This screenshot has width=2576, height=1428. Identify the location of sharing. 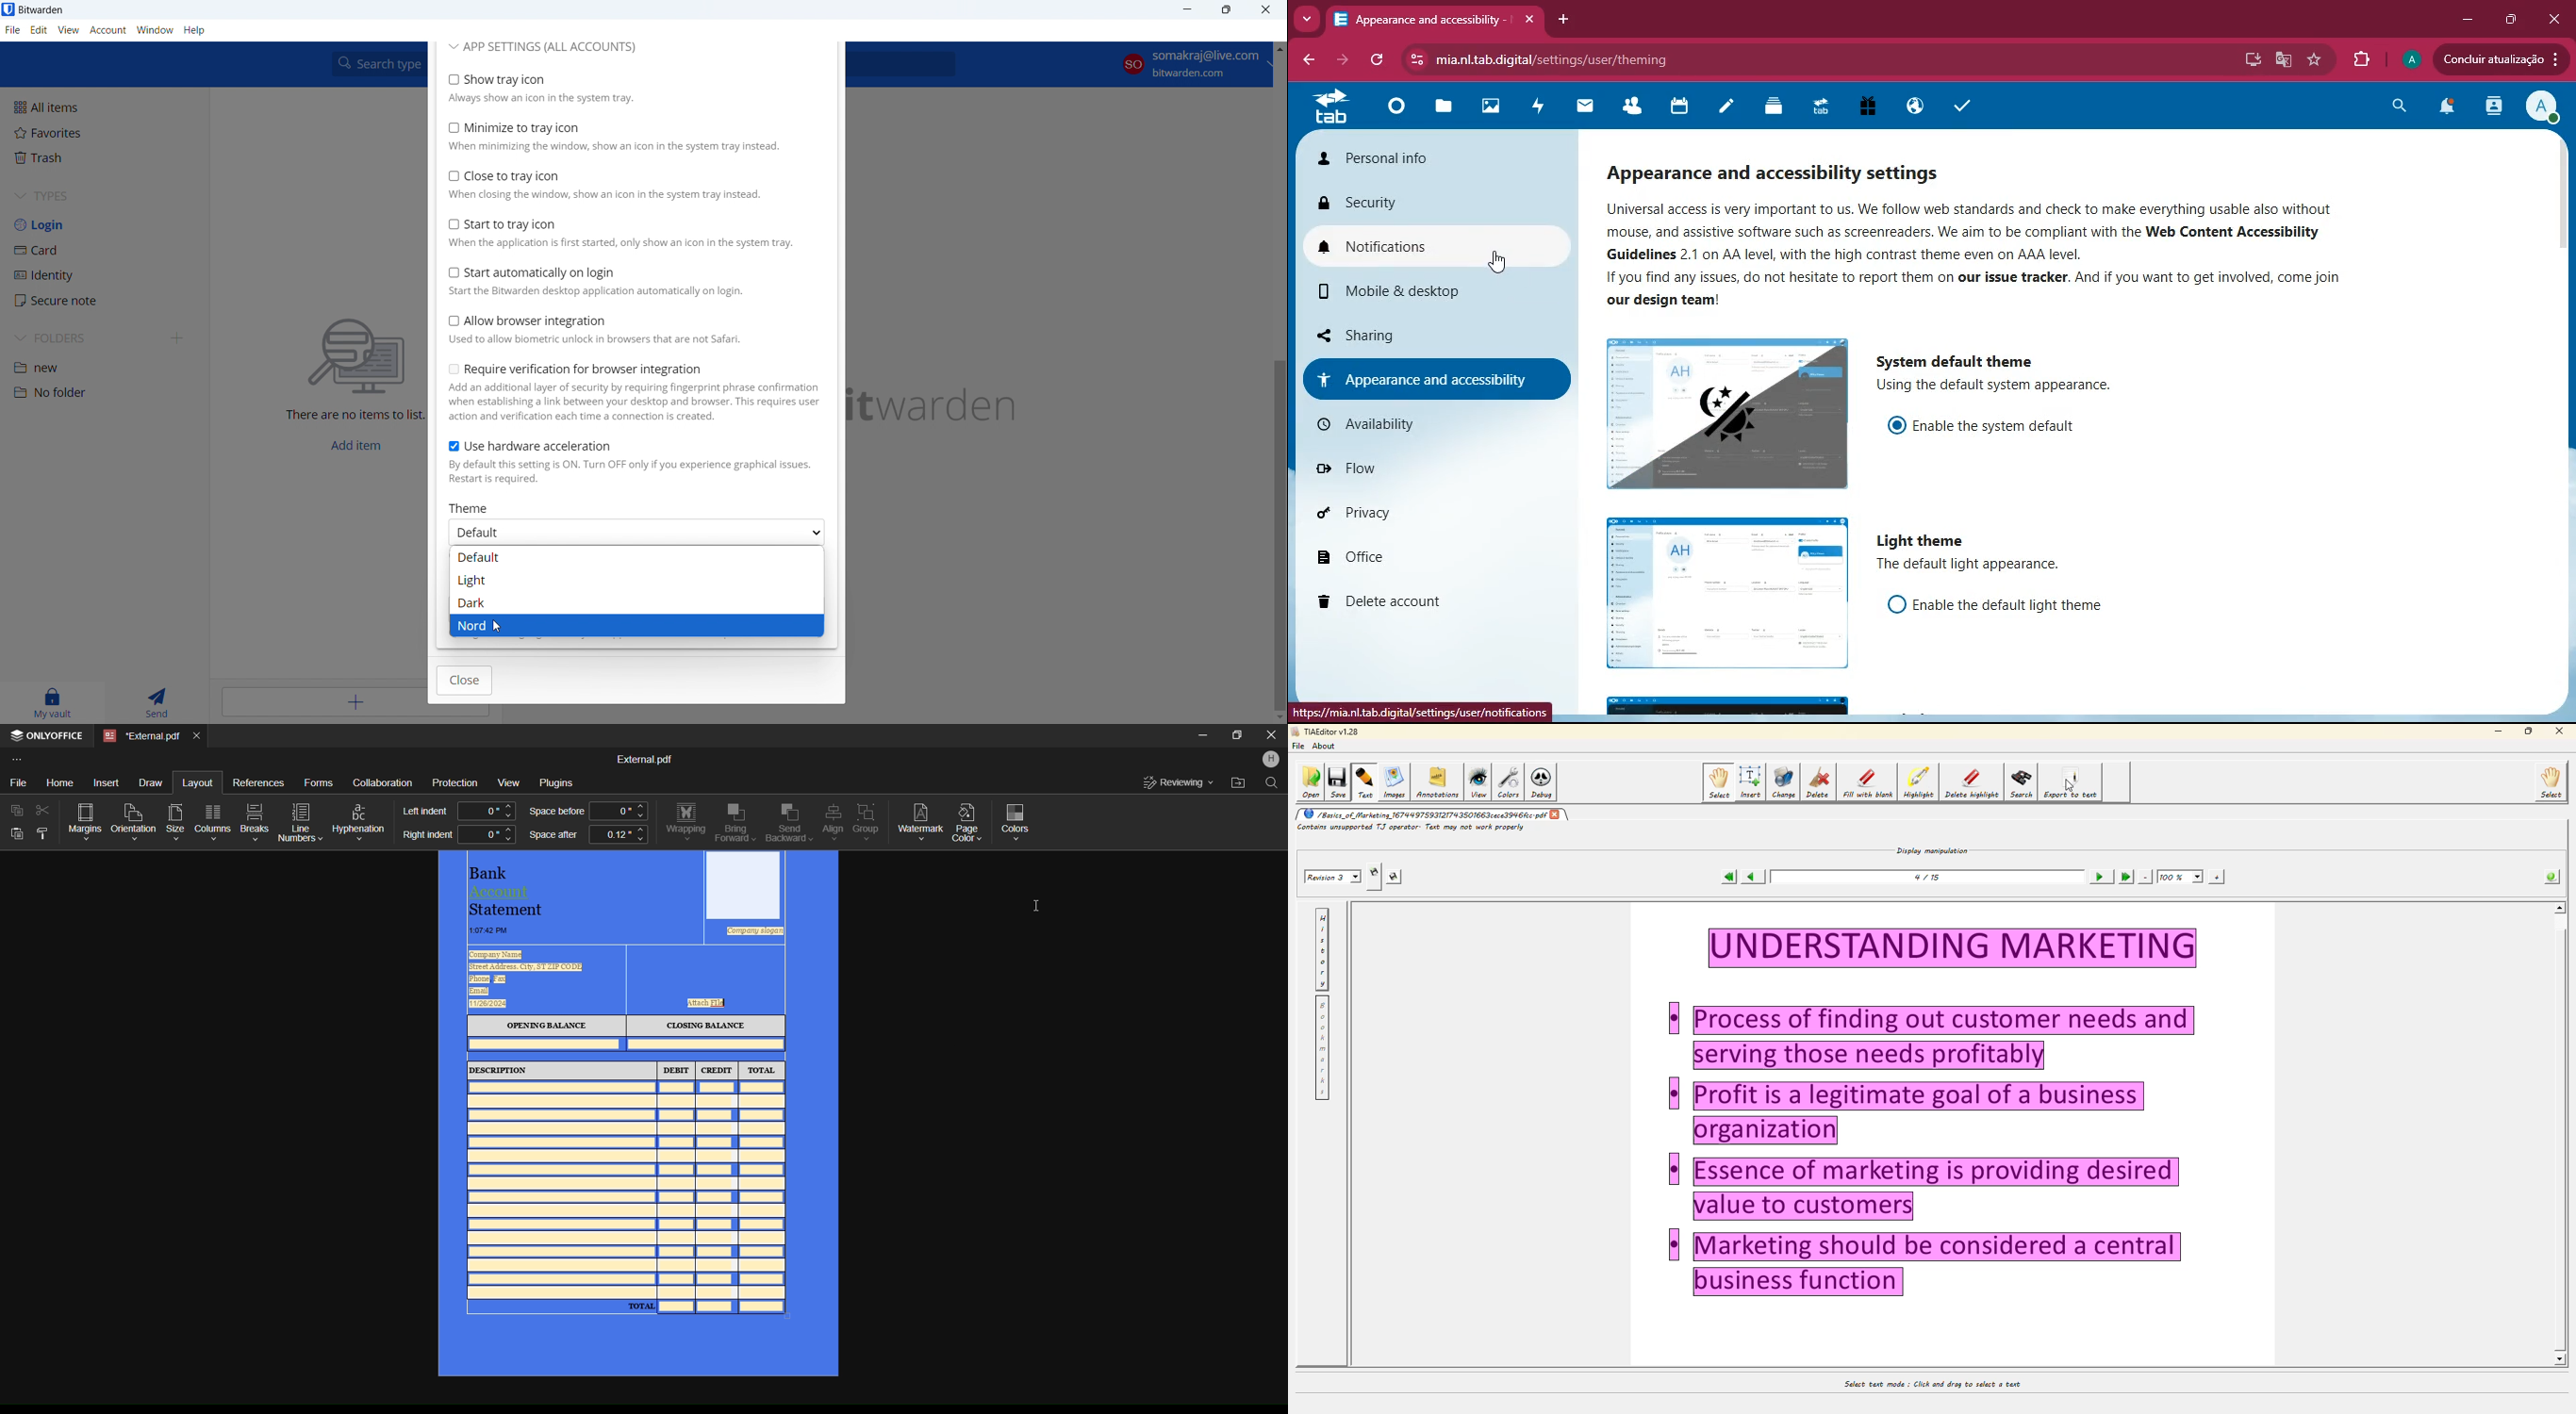
(1427, 333).